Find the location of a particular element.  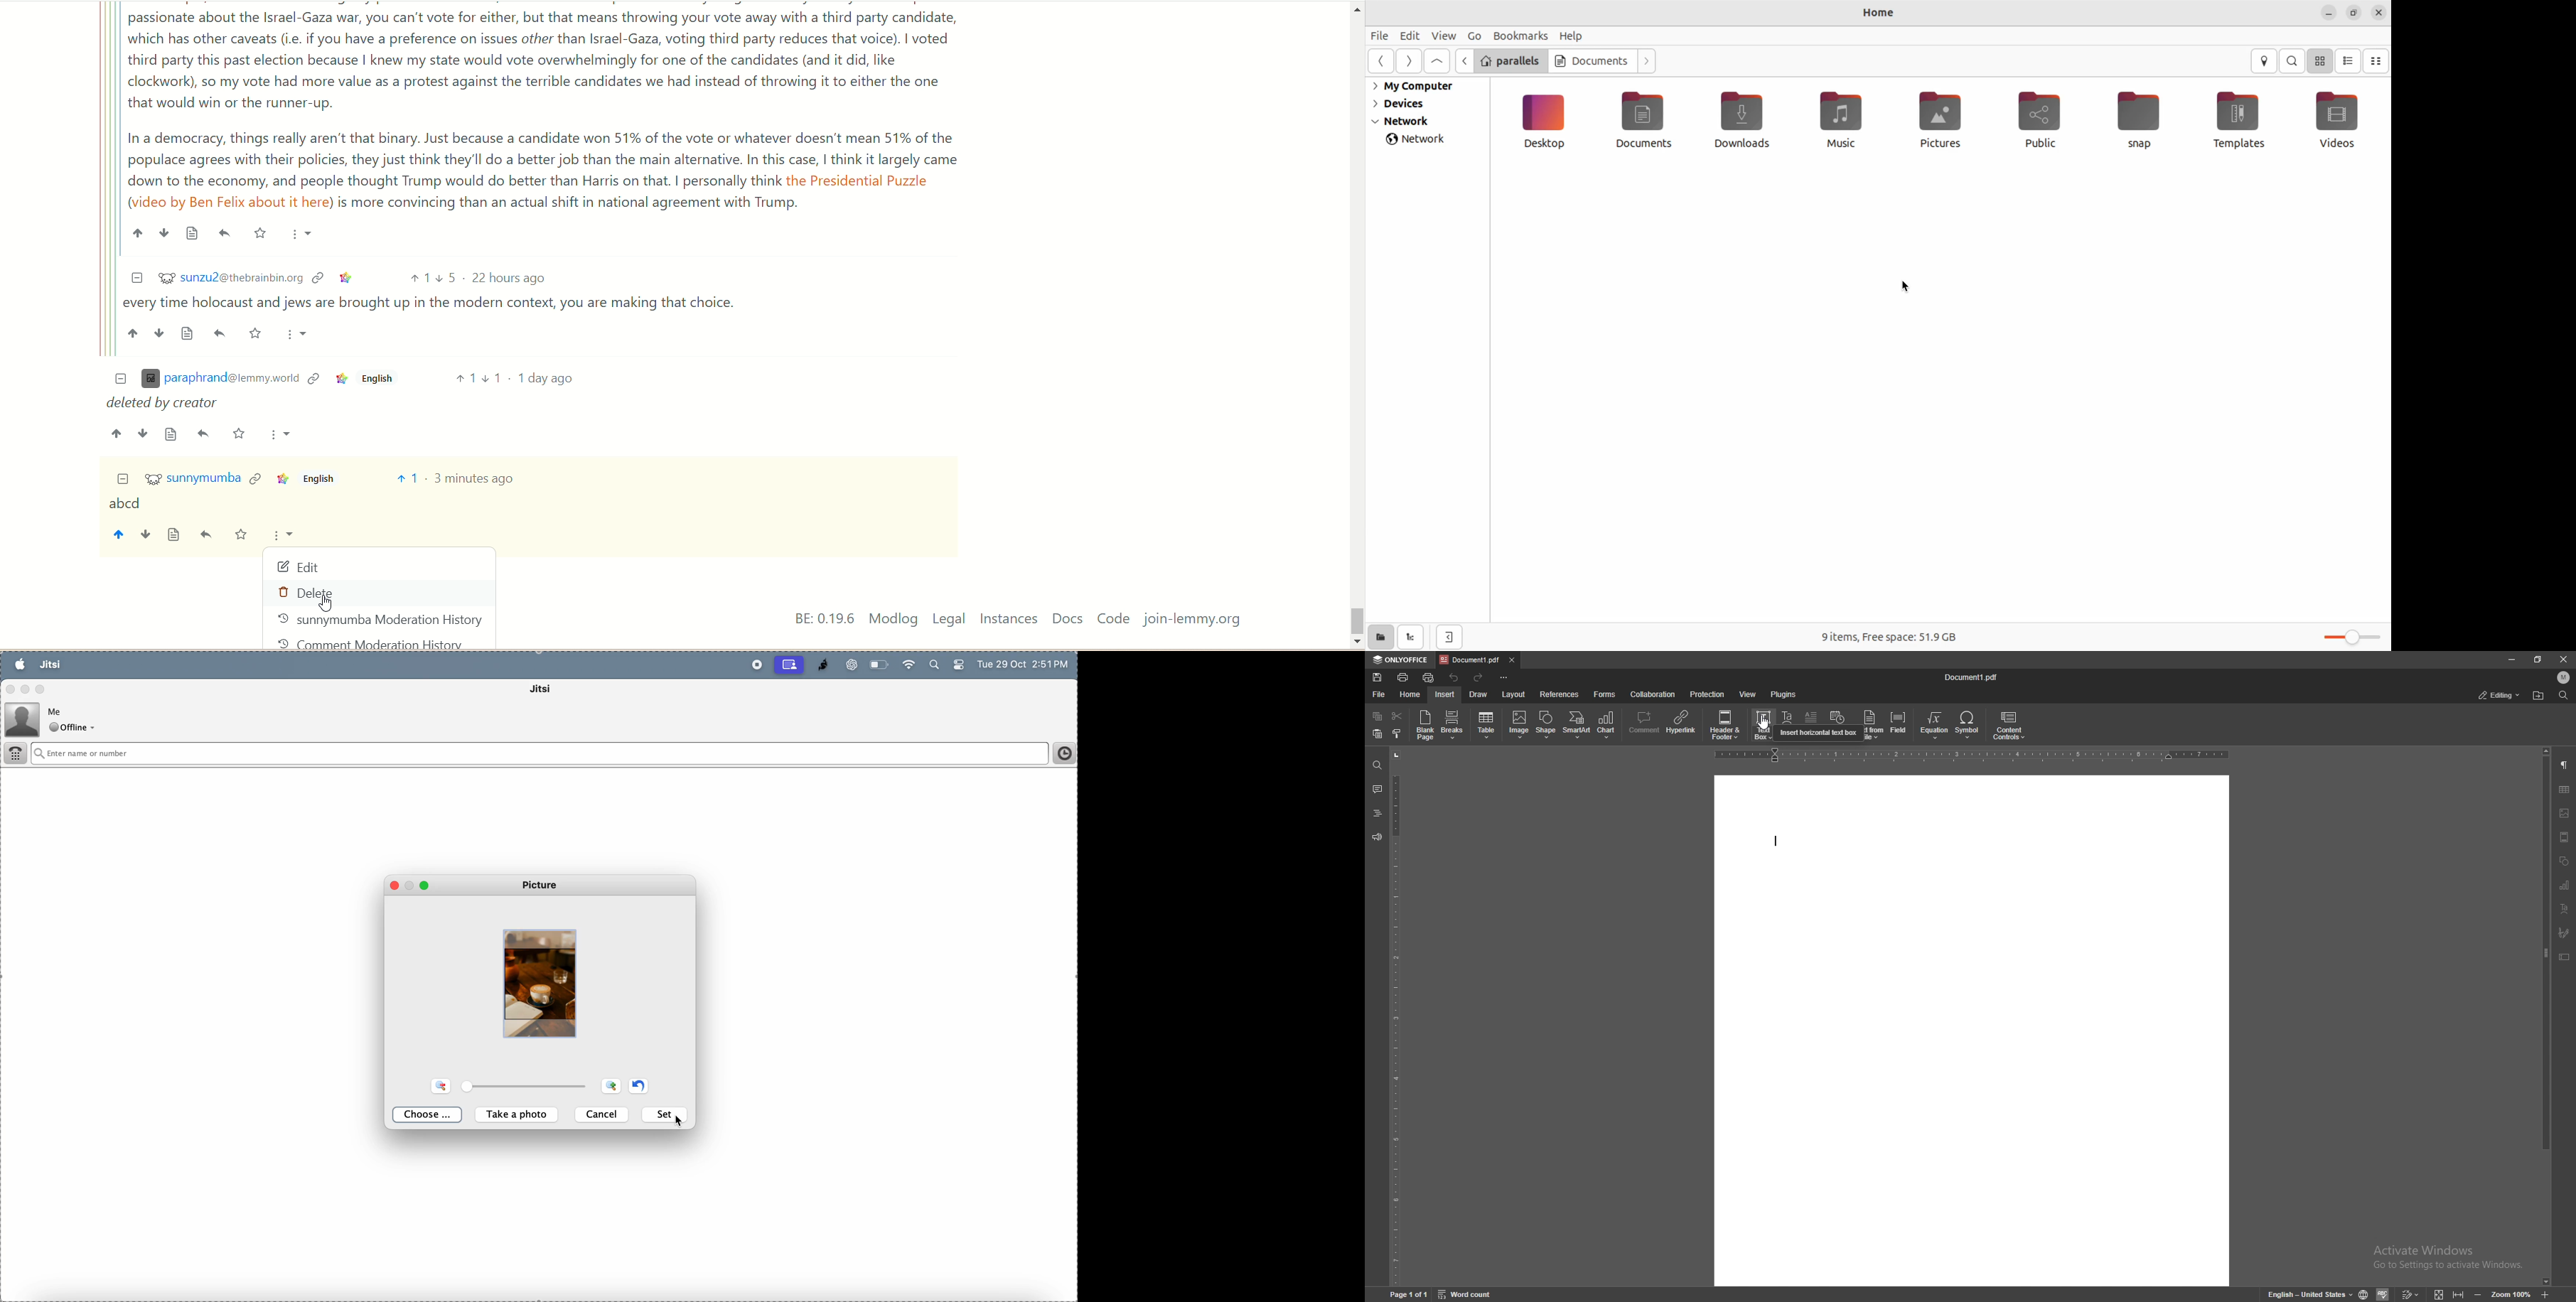

Upvote is located at coordinates (419, 279).